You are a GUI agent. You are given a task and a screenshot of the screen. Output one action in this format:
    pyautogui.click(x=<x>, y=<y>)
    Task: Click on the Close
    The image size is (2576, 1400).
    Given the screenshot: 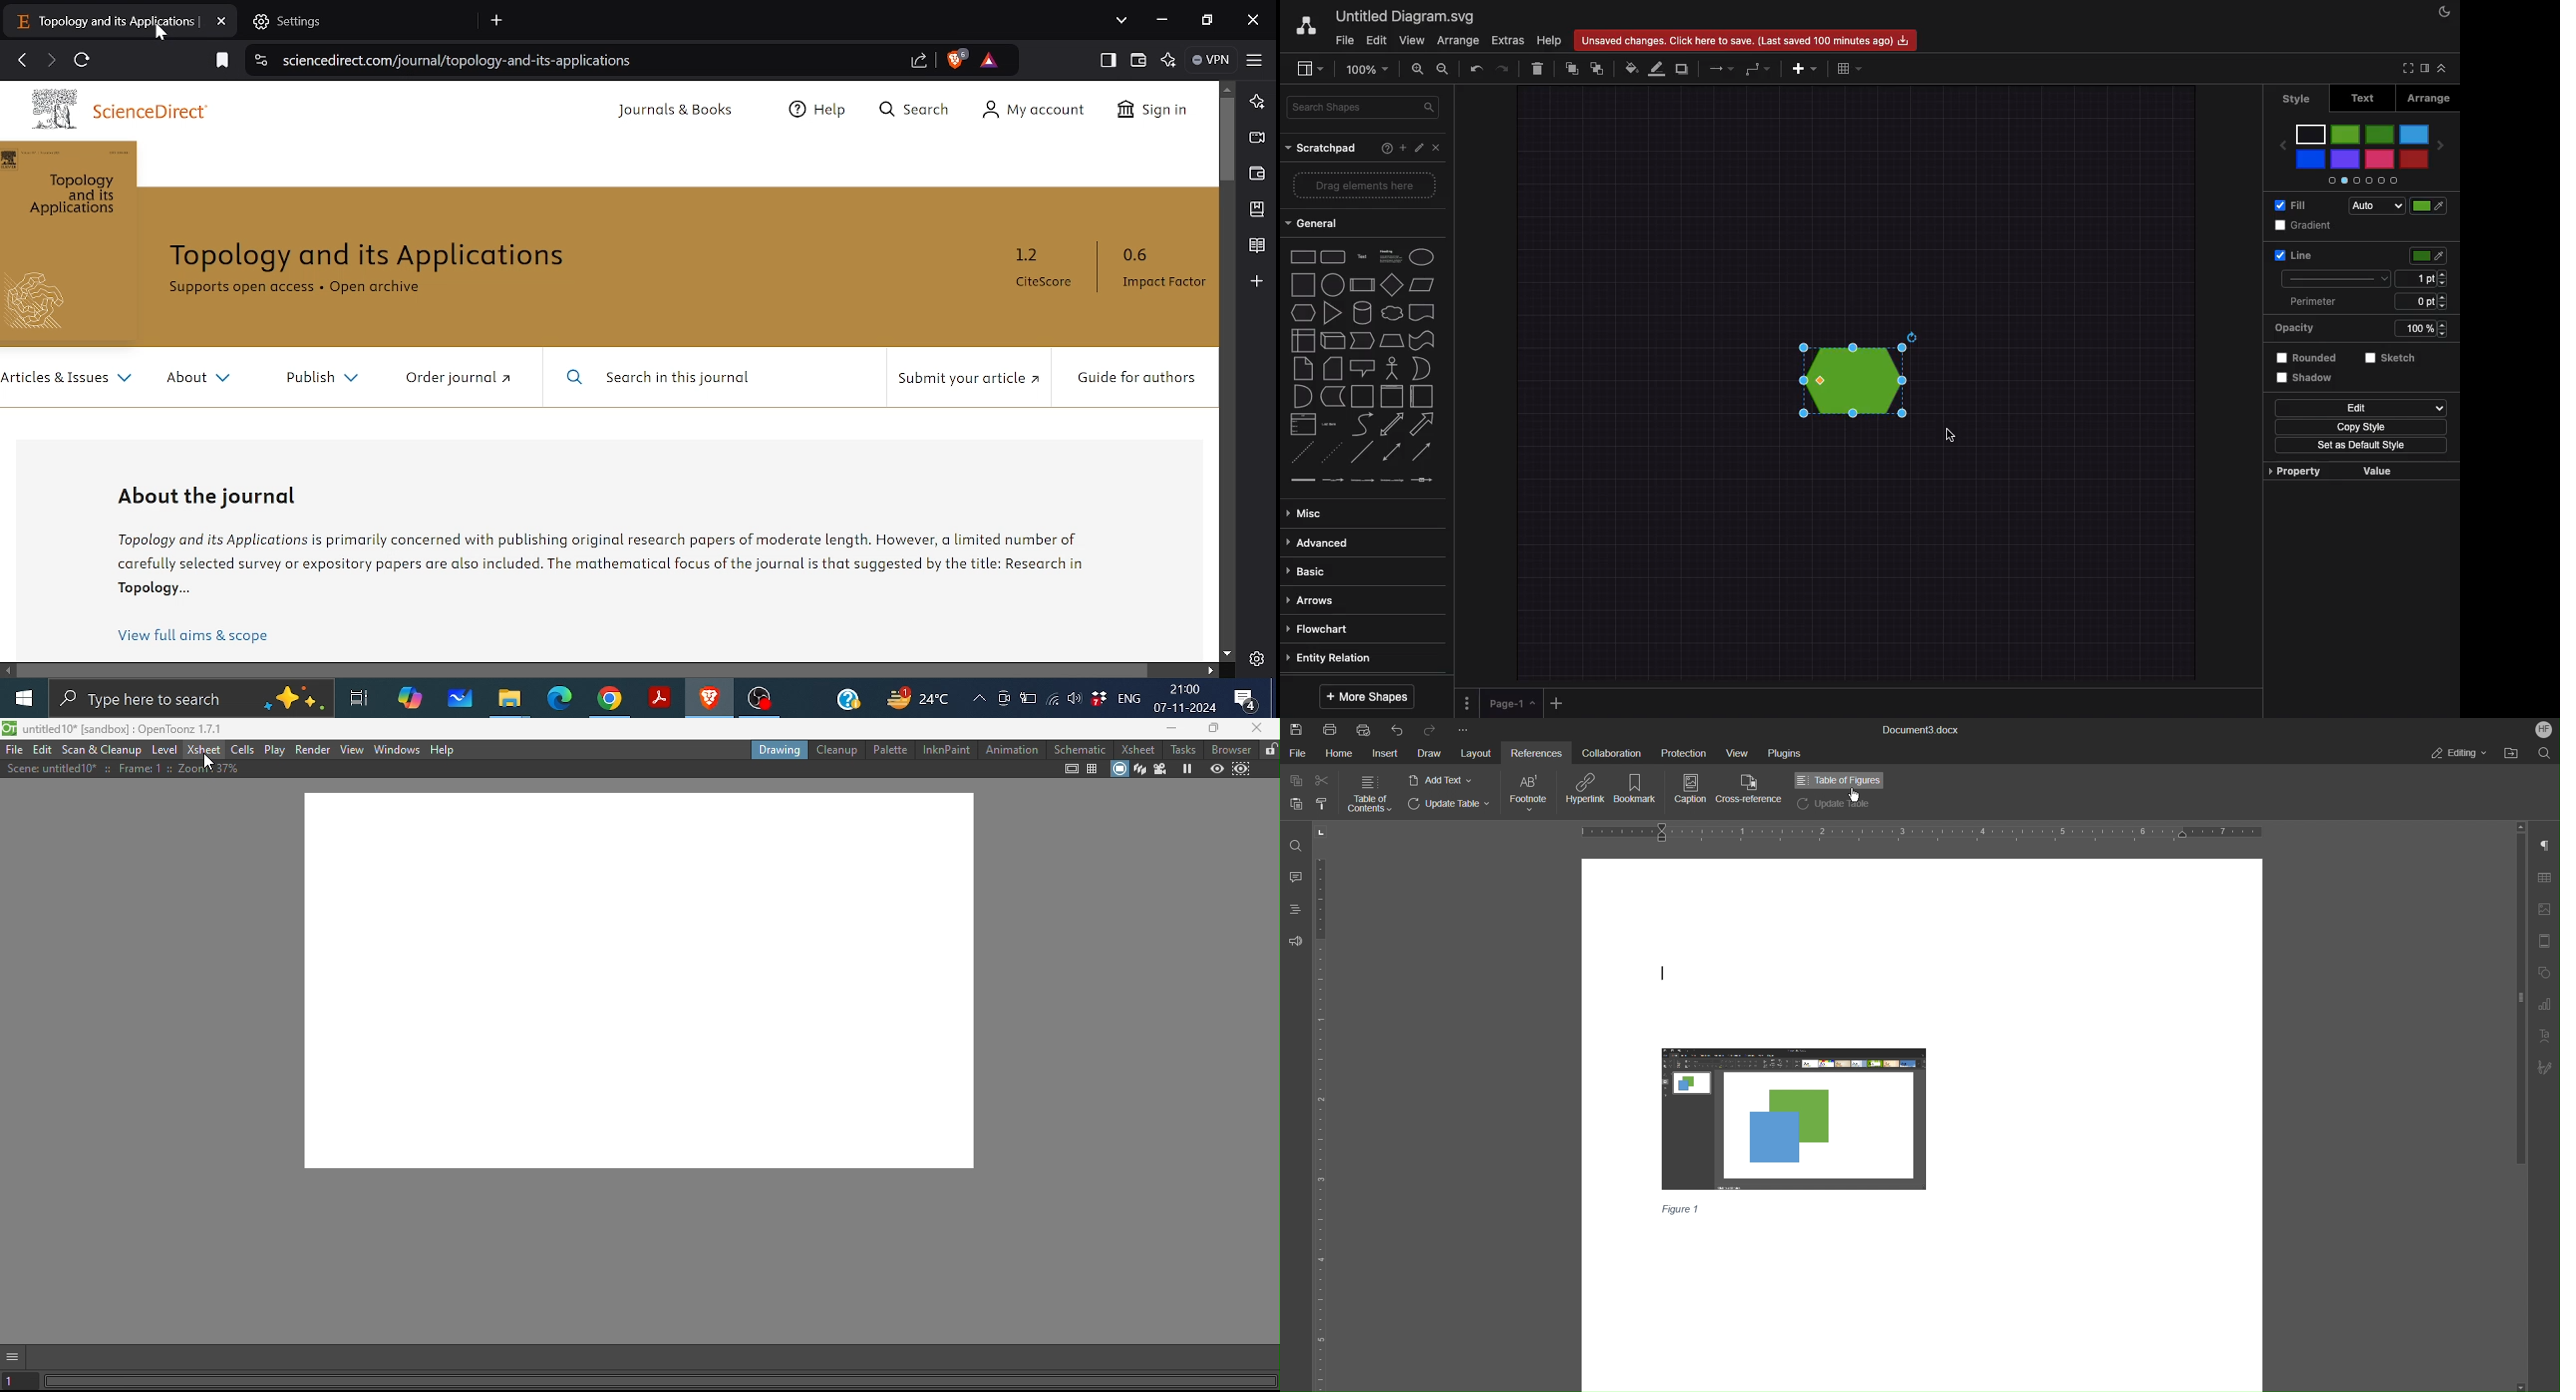 What is the action you would take?
    pyautogui.click(x=1437, y=148)
    